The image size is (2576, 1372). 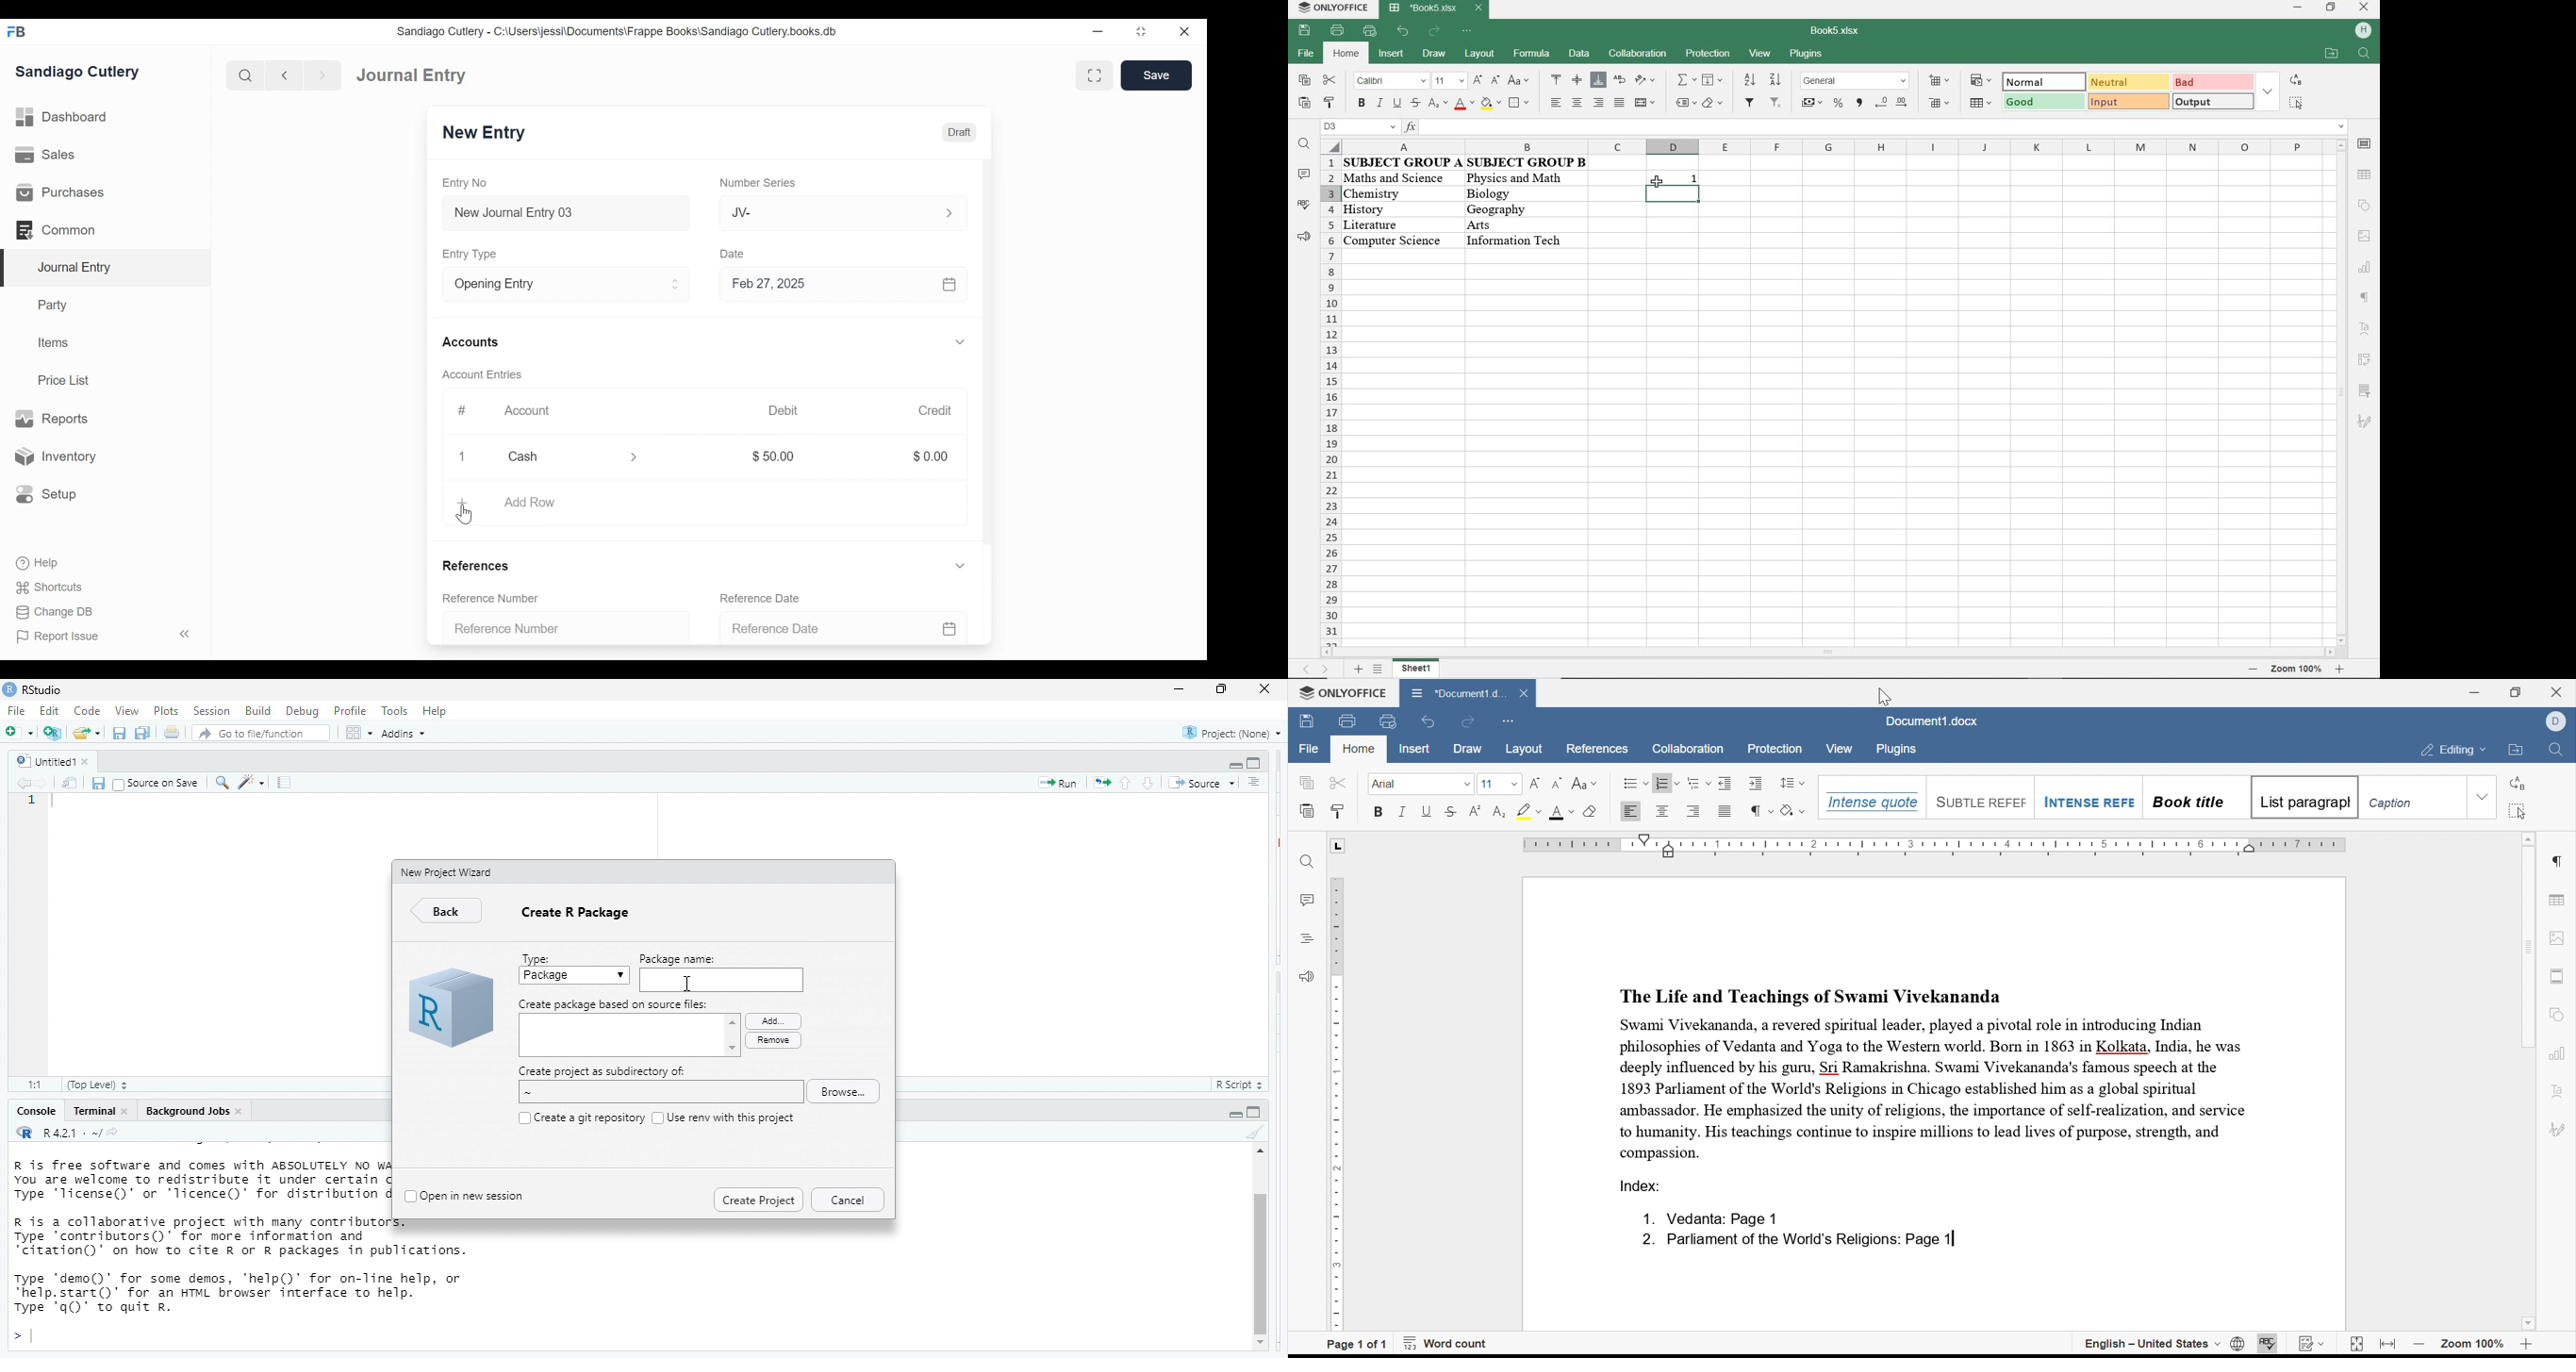 What do you see at coordinates (1466, 104) in the screenshot?
I see `font color` at bounding box center [1466, 104].